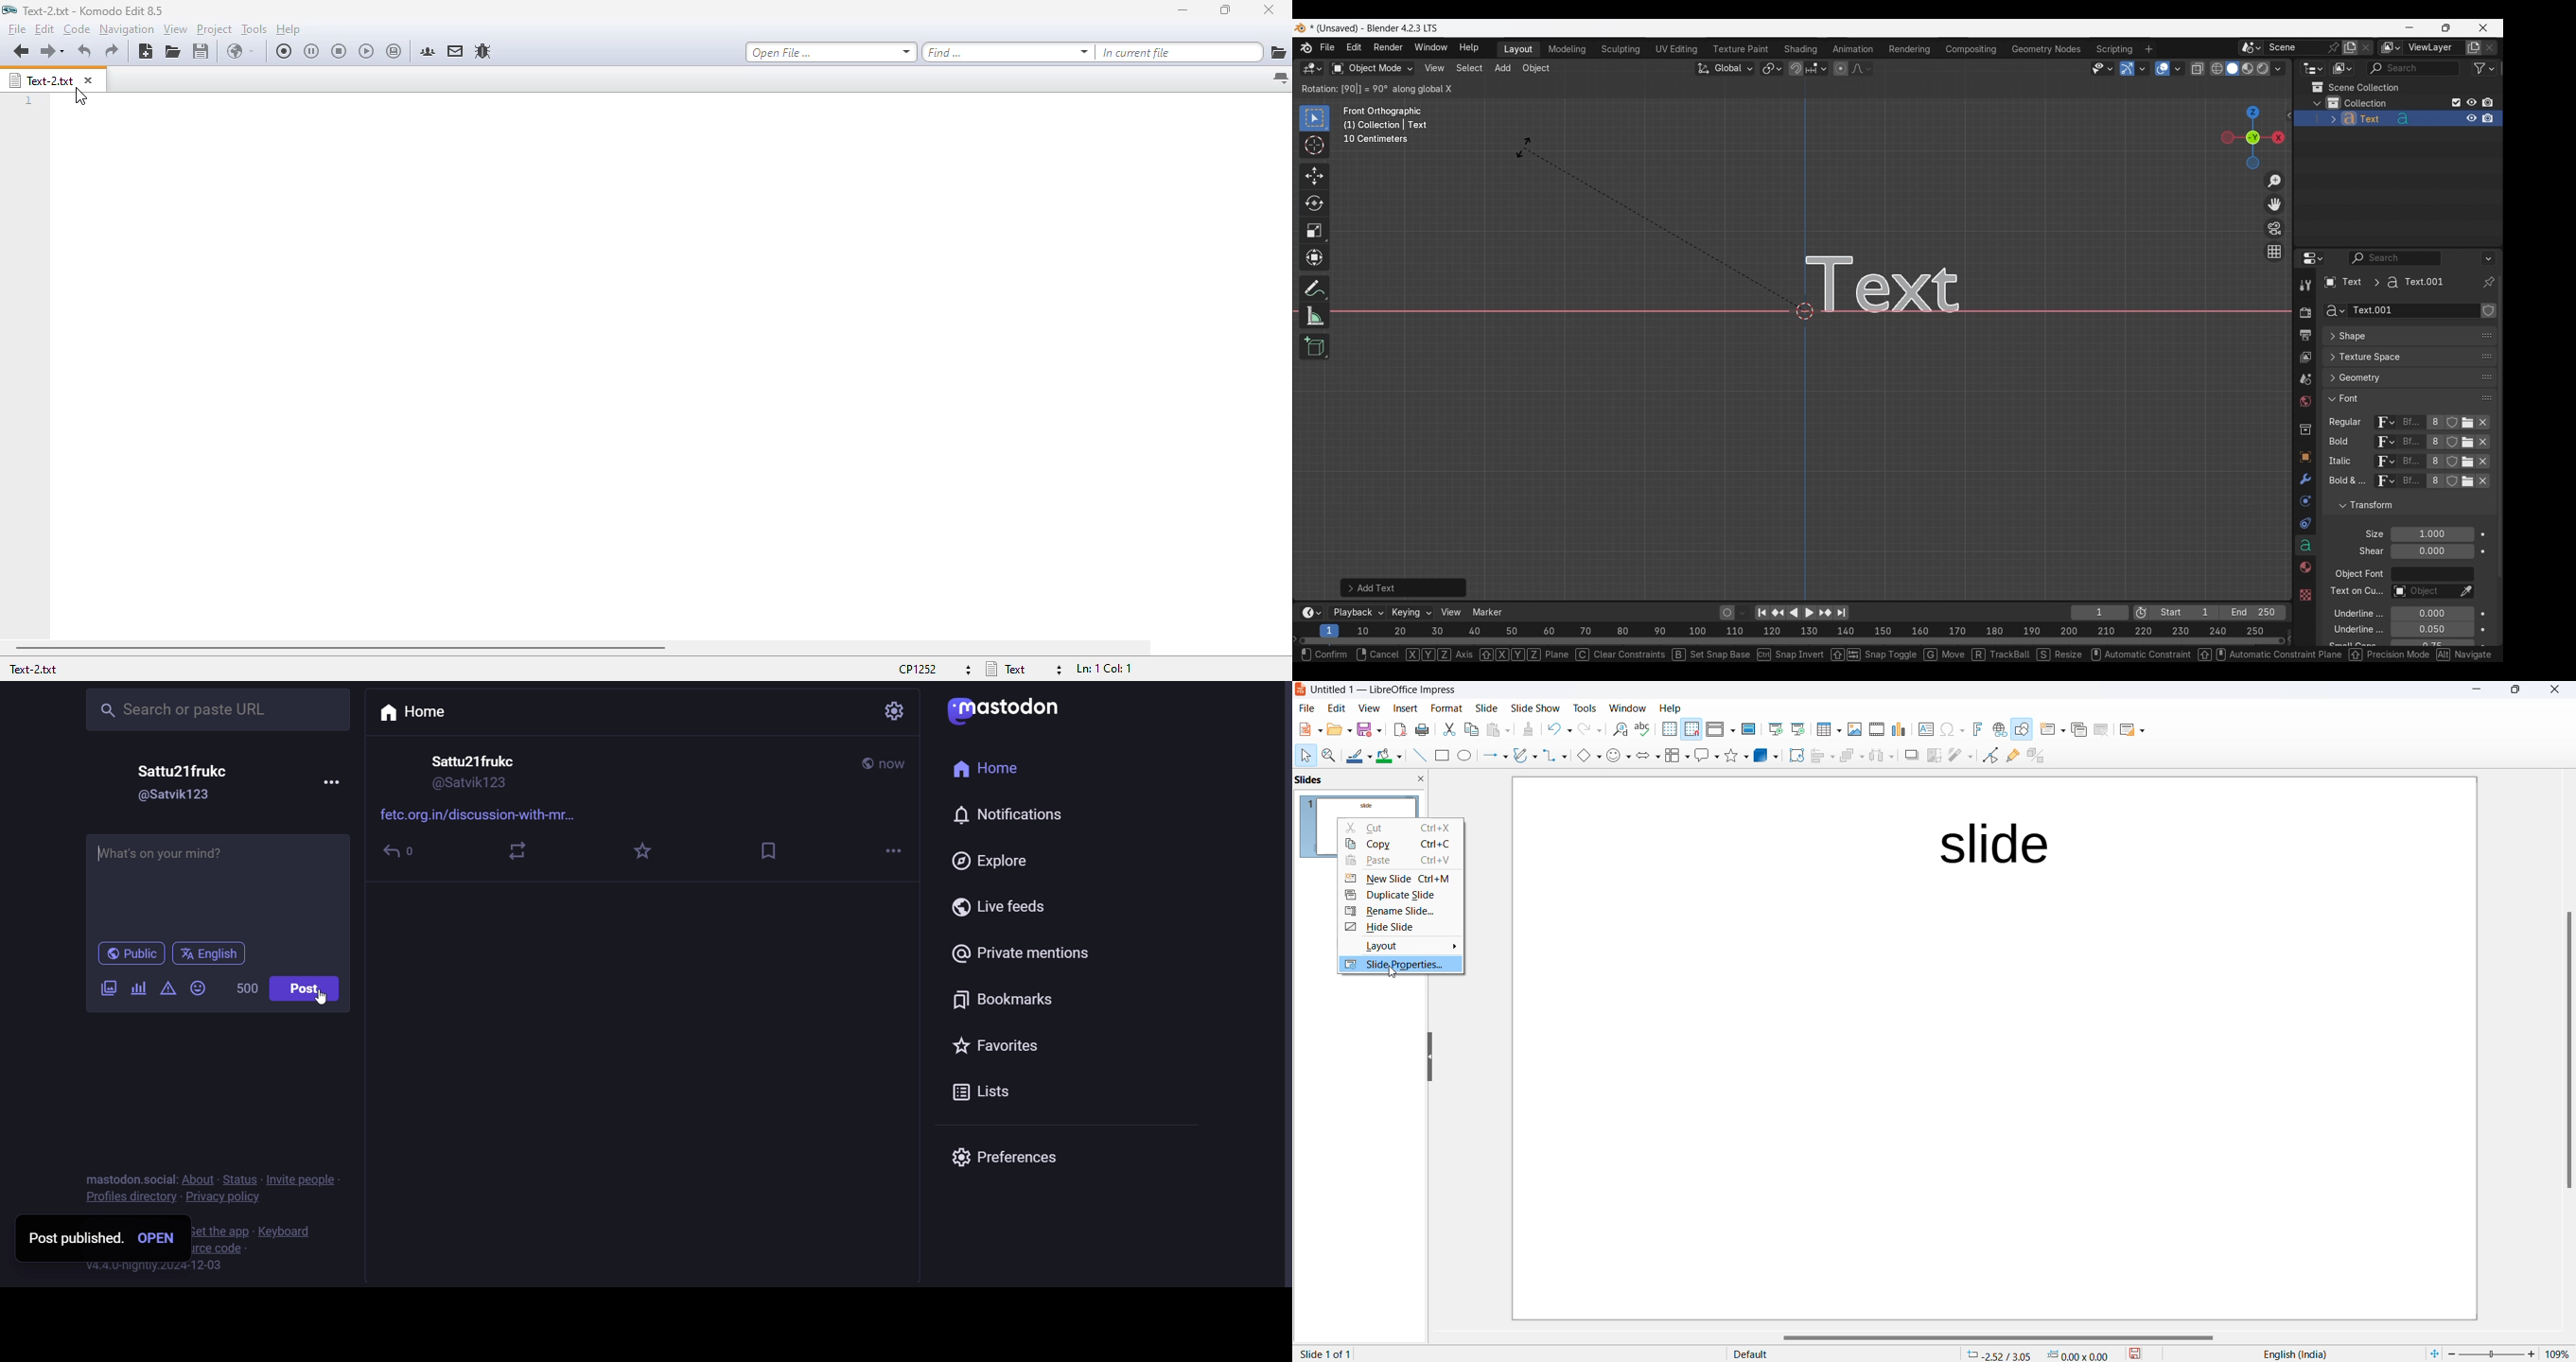 Image resolution: width=2576 pixels, height=1372 pixels. What do you see at coordinates (1999, 729) in the screenshot?
I see `insert hyperlink` at bounding box center [1999, 729].